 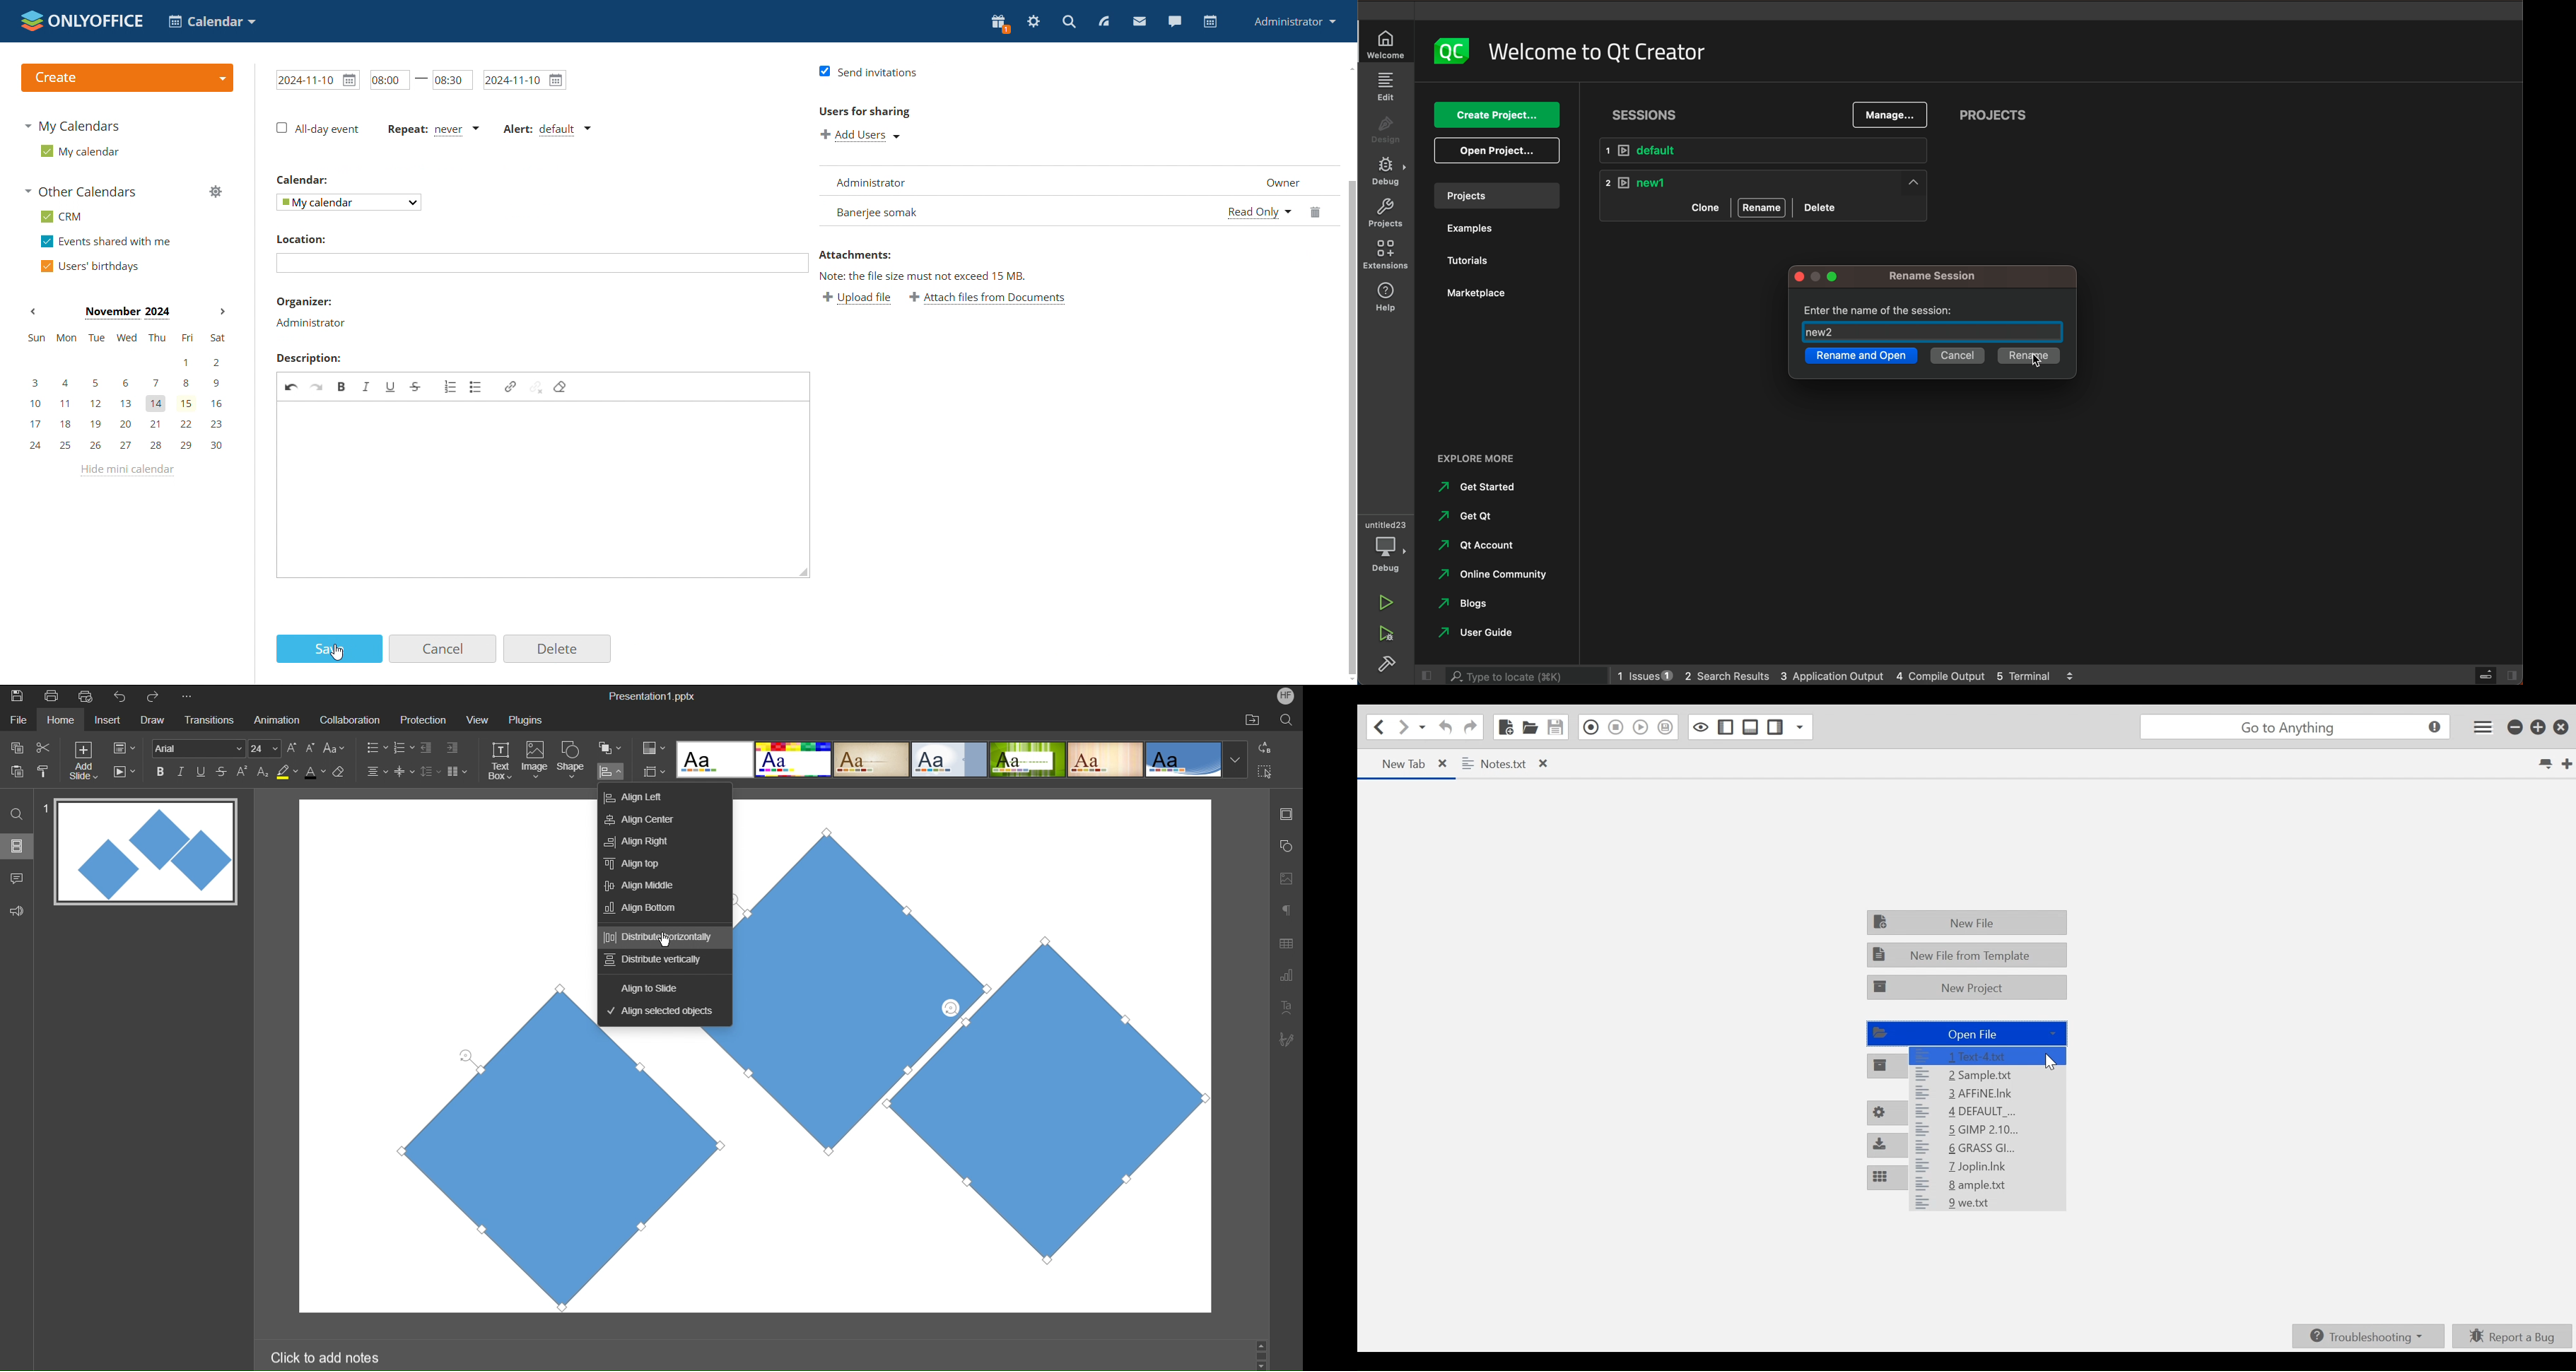 I want to click on distribute vertically, so click(x=660, y=959).